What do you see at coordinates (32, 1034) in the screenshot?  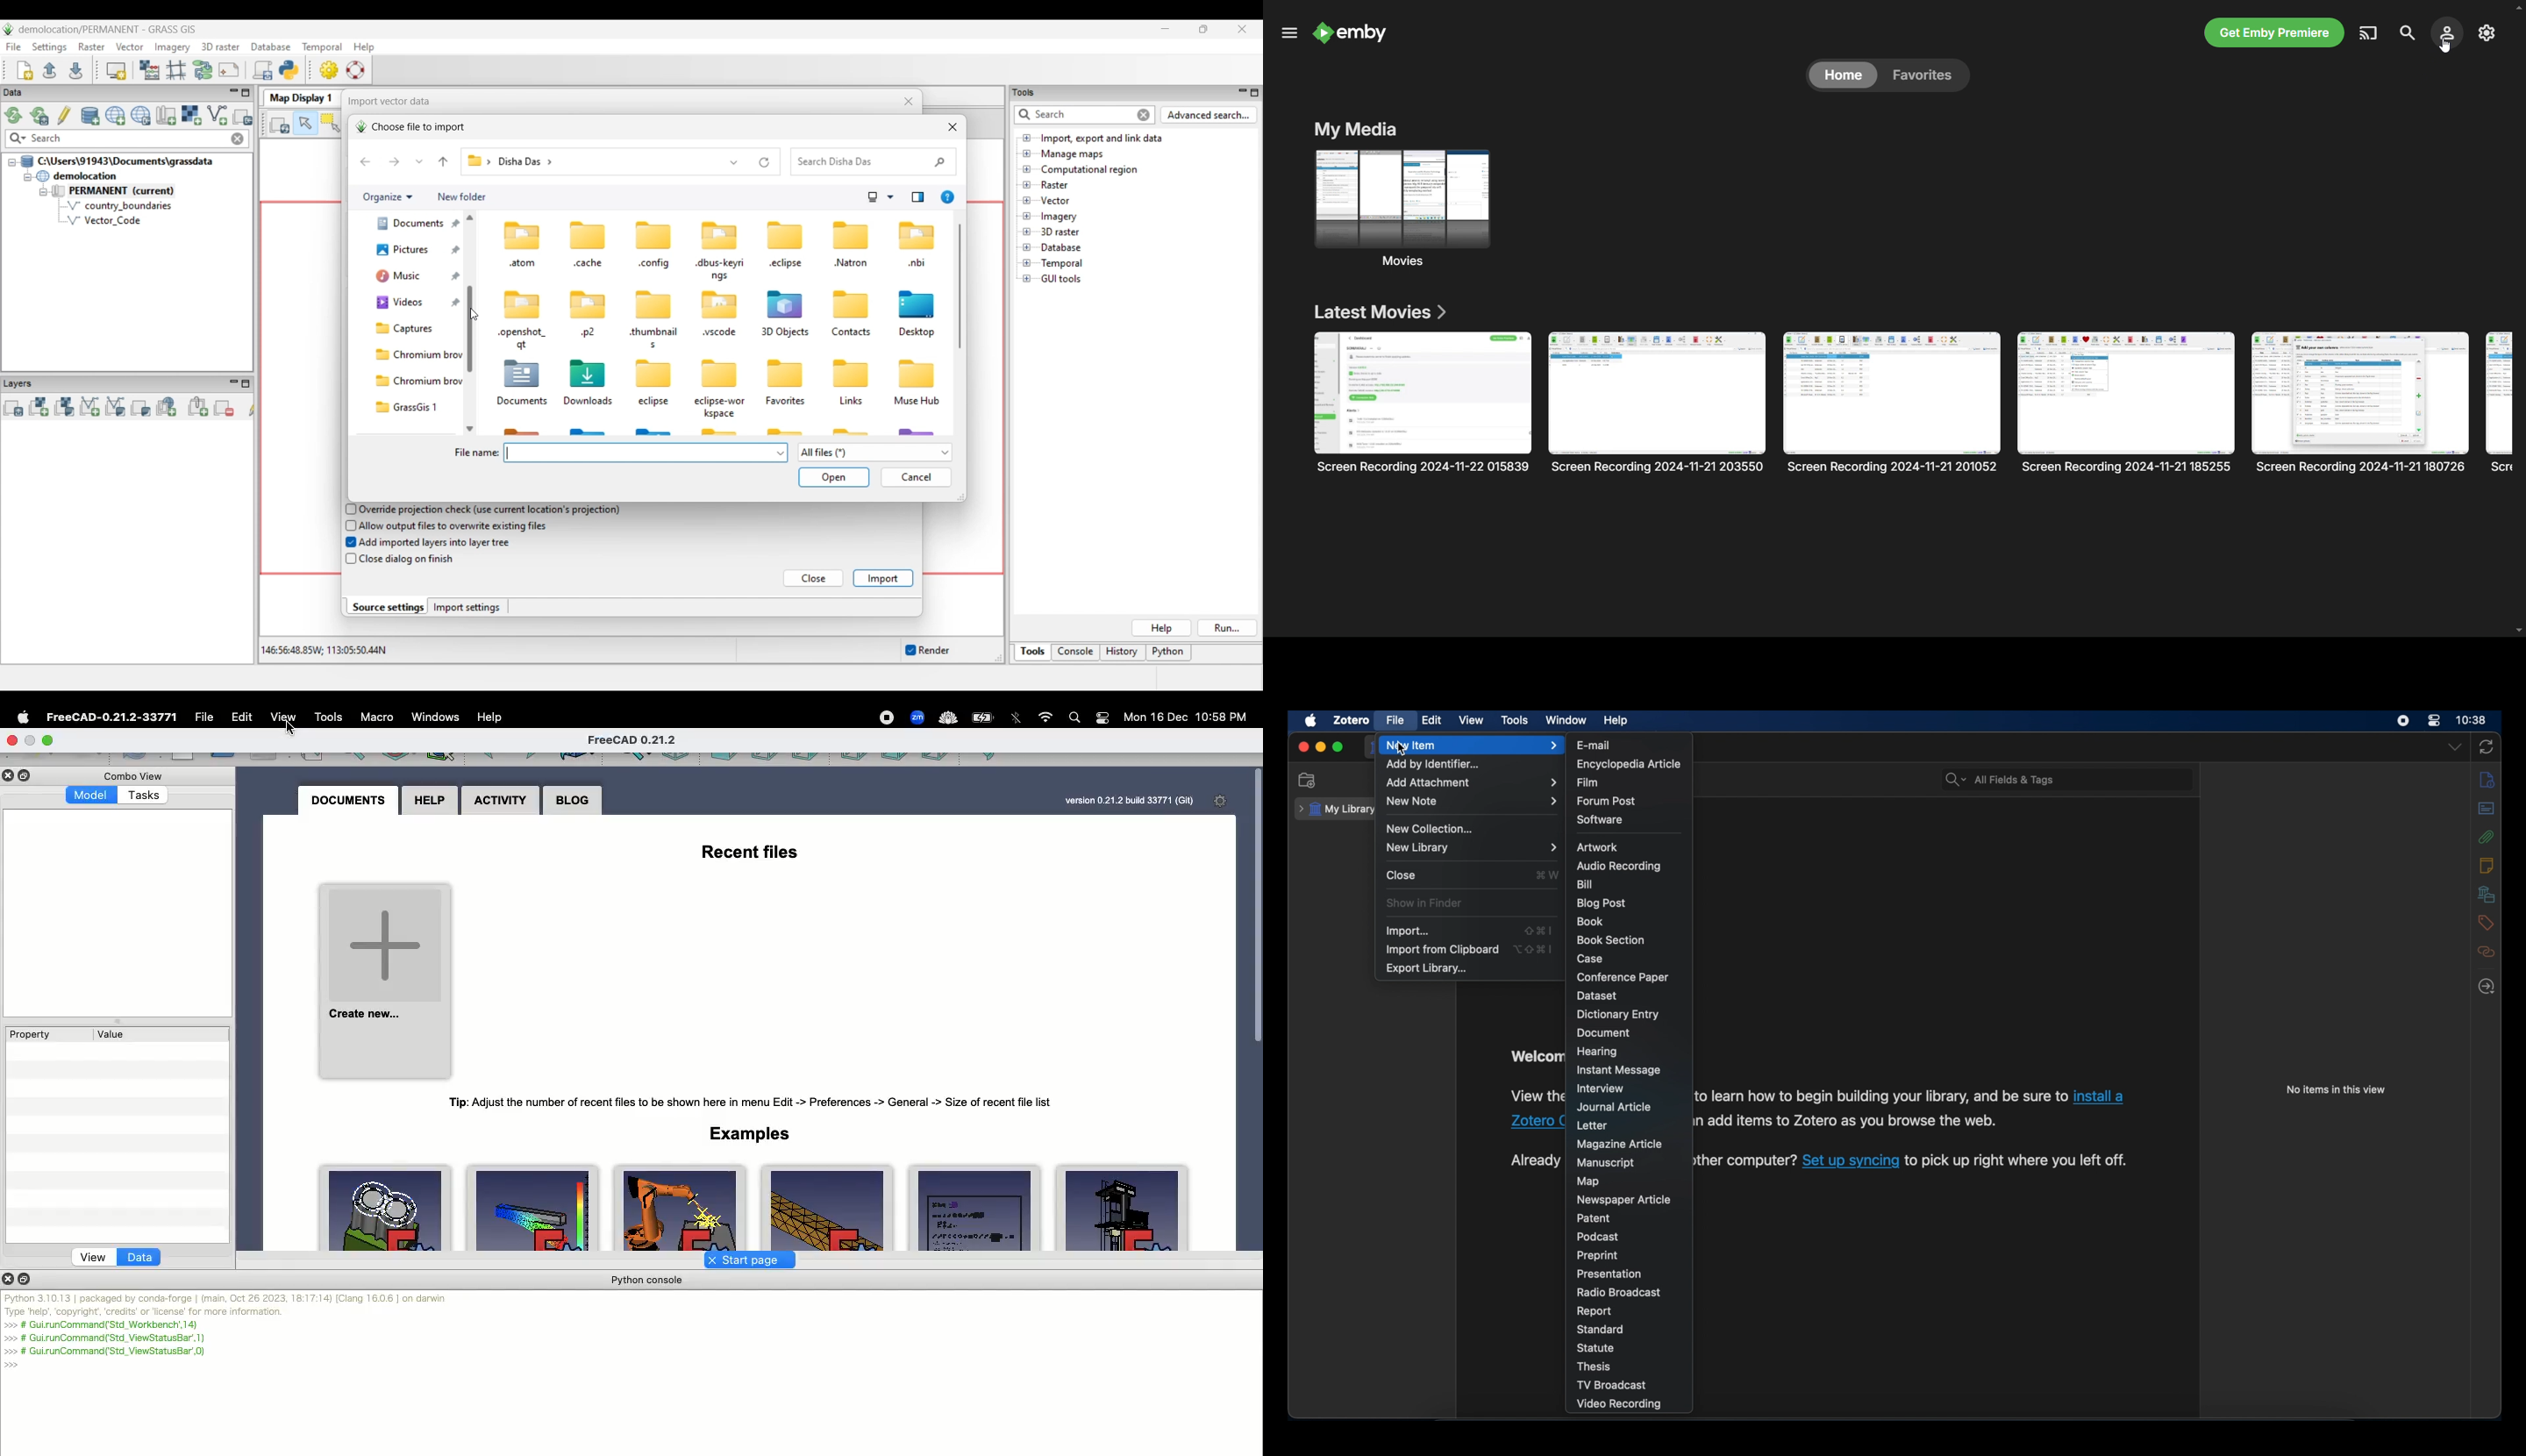 I see `Property` at bounding box center [32, 1034].